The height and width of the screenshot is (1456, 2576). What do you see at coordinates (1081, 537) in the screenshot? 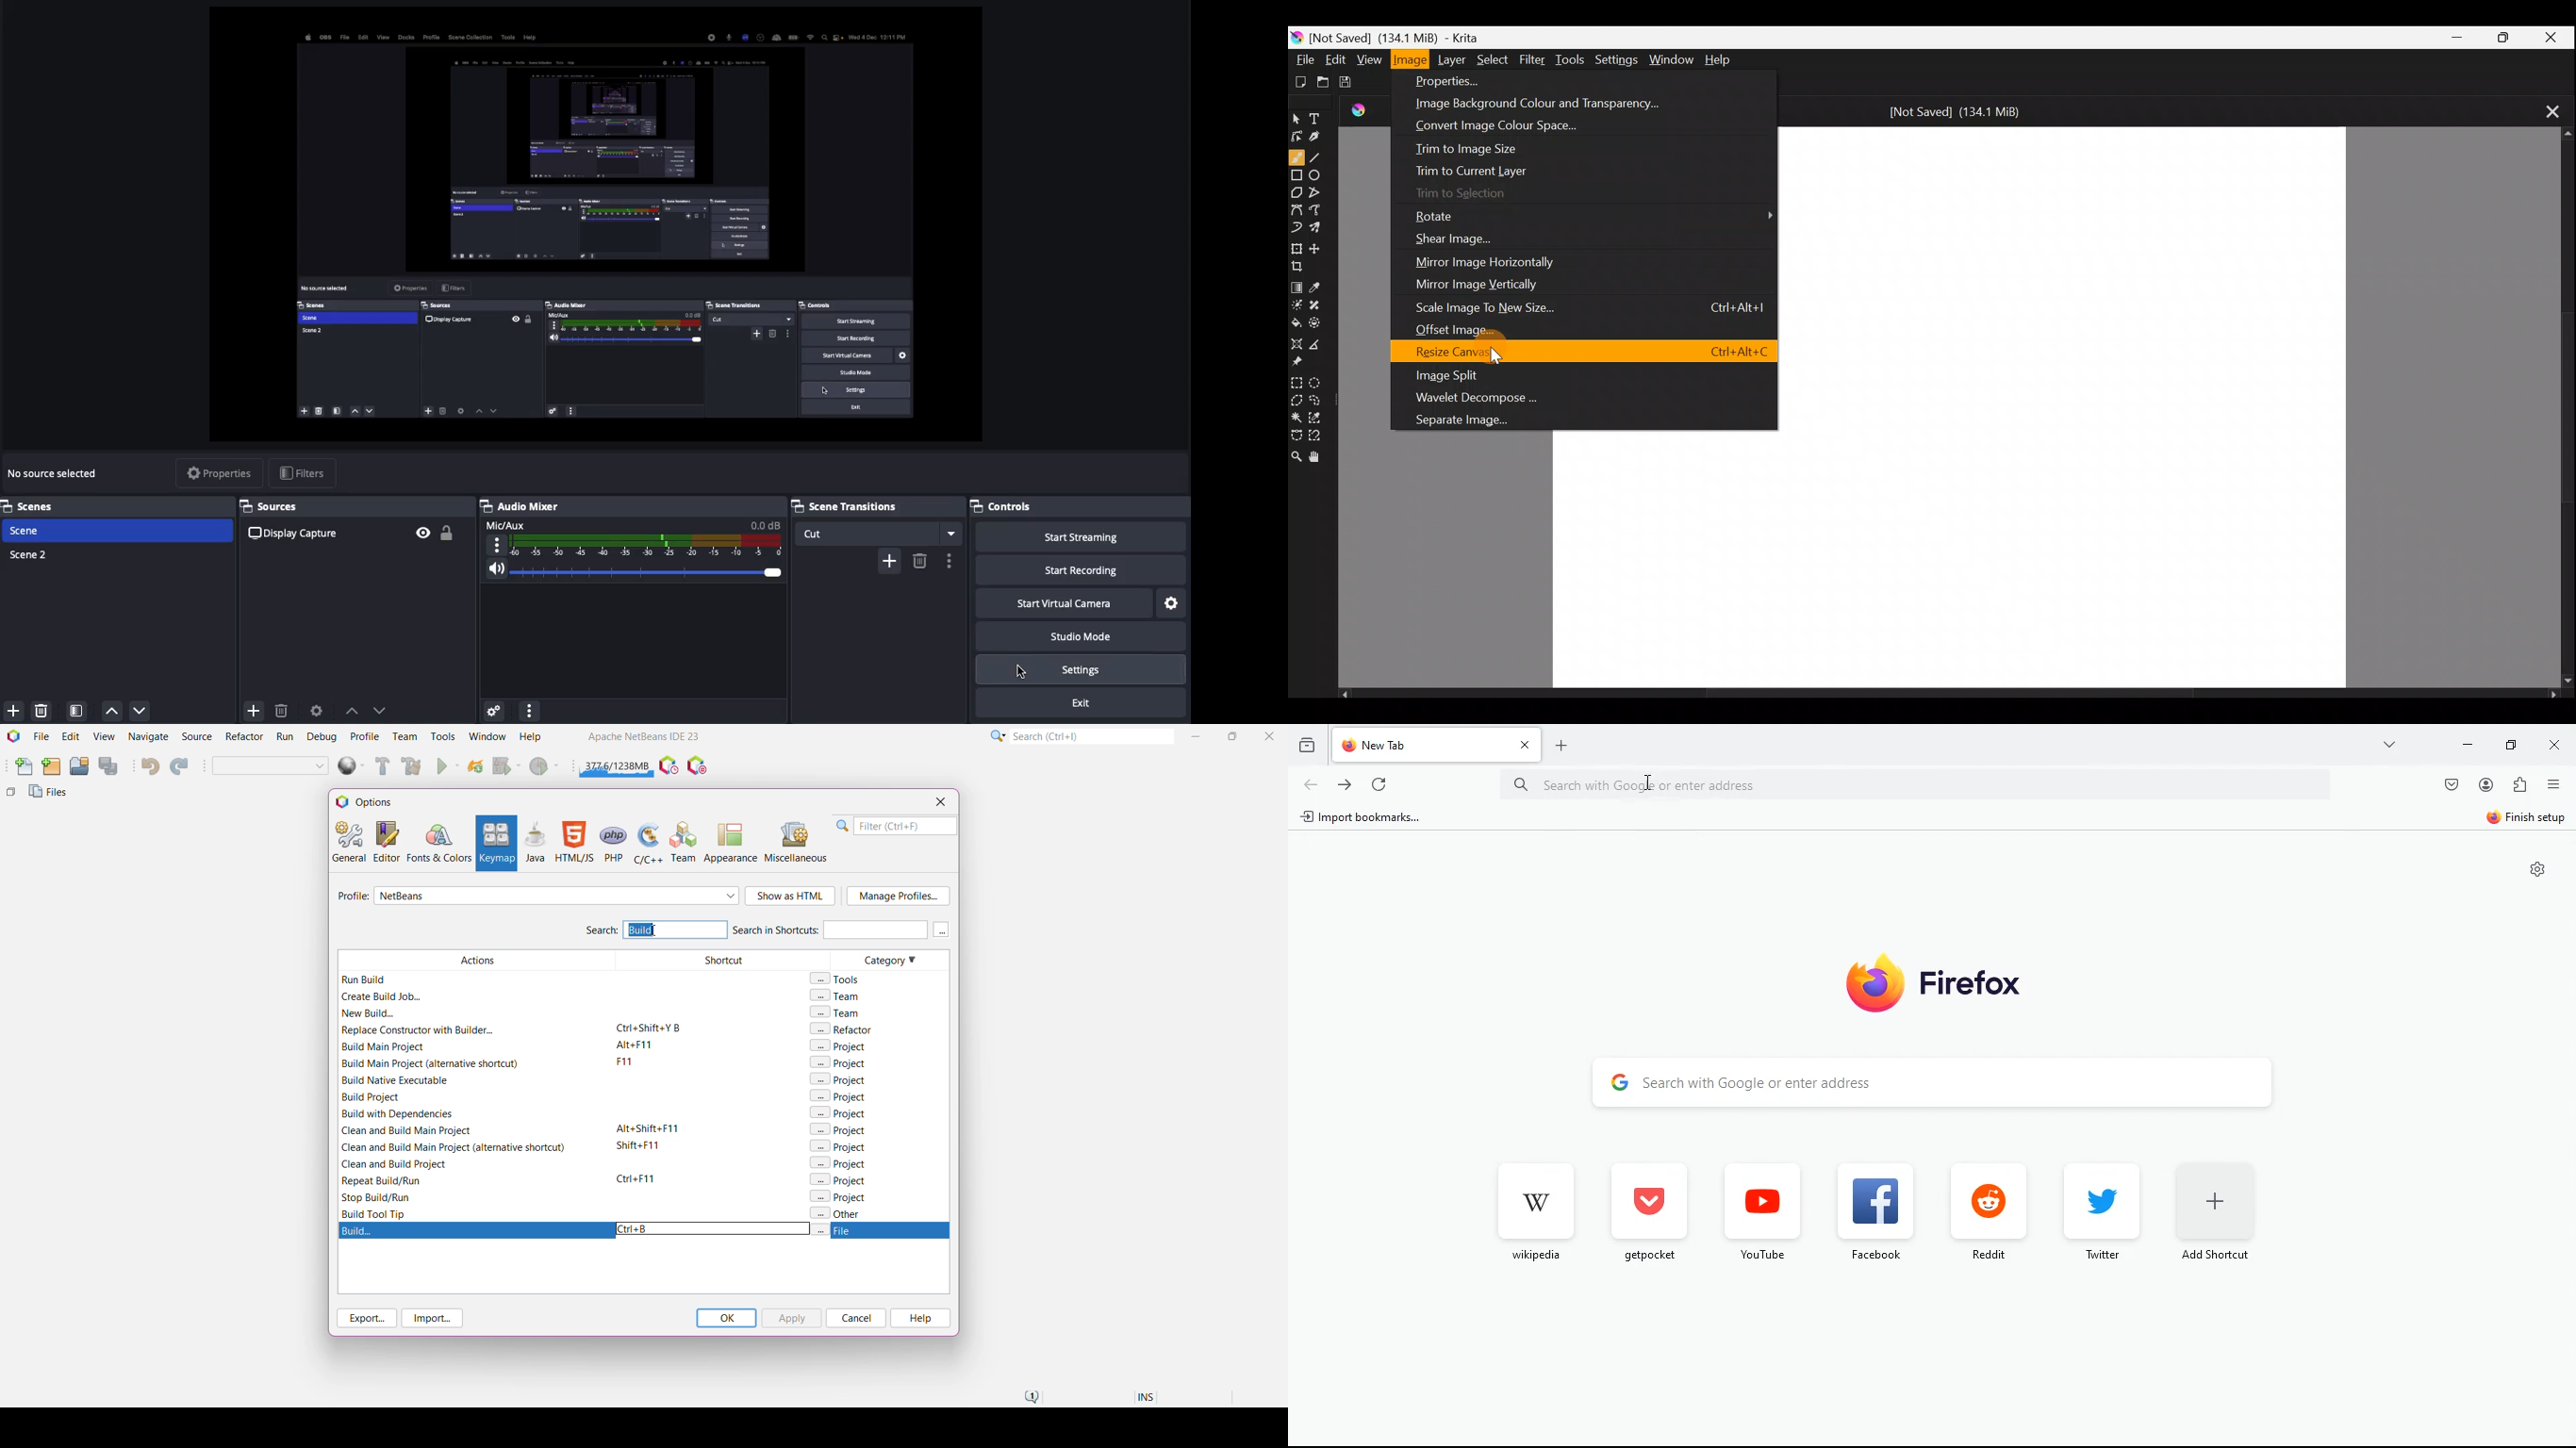
I see `Start streaming` at bounding box center [1081, 537].